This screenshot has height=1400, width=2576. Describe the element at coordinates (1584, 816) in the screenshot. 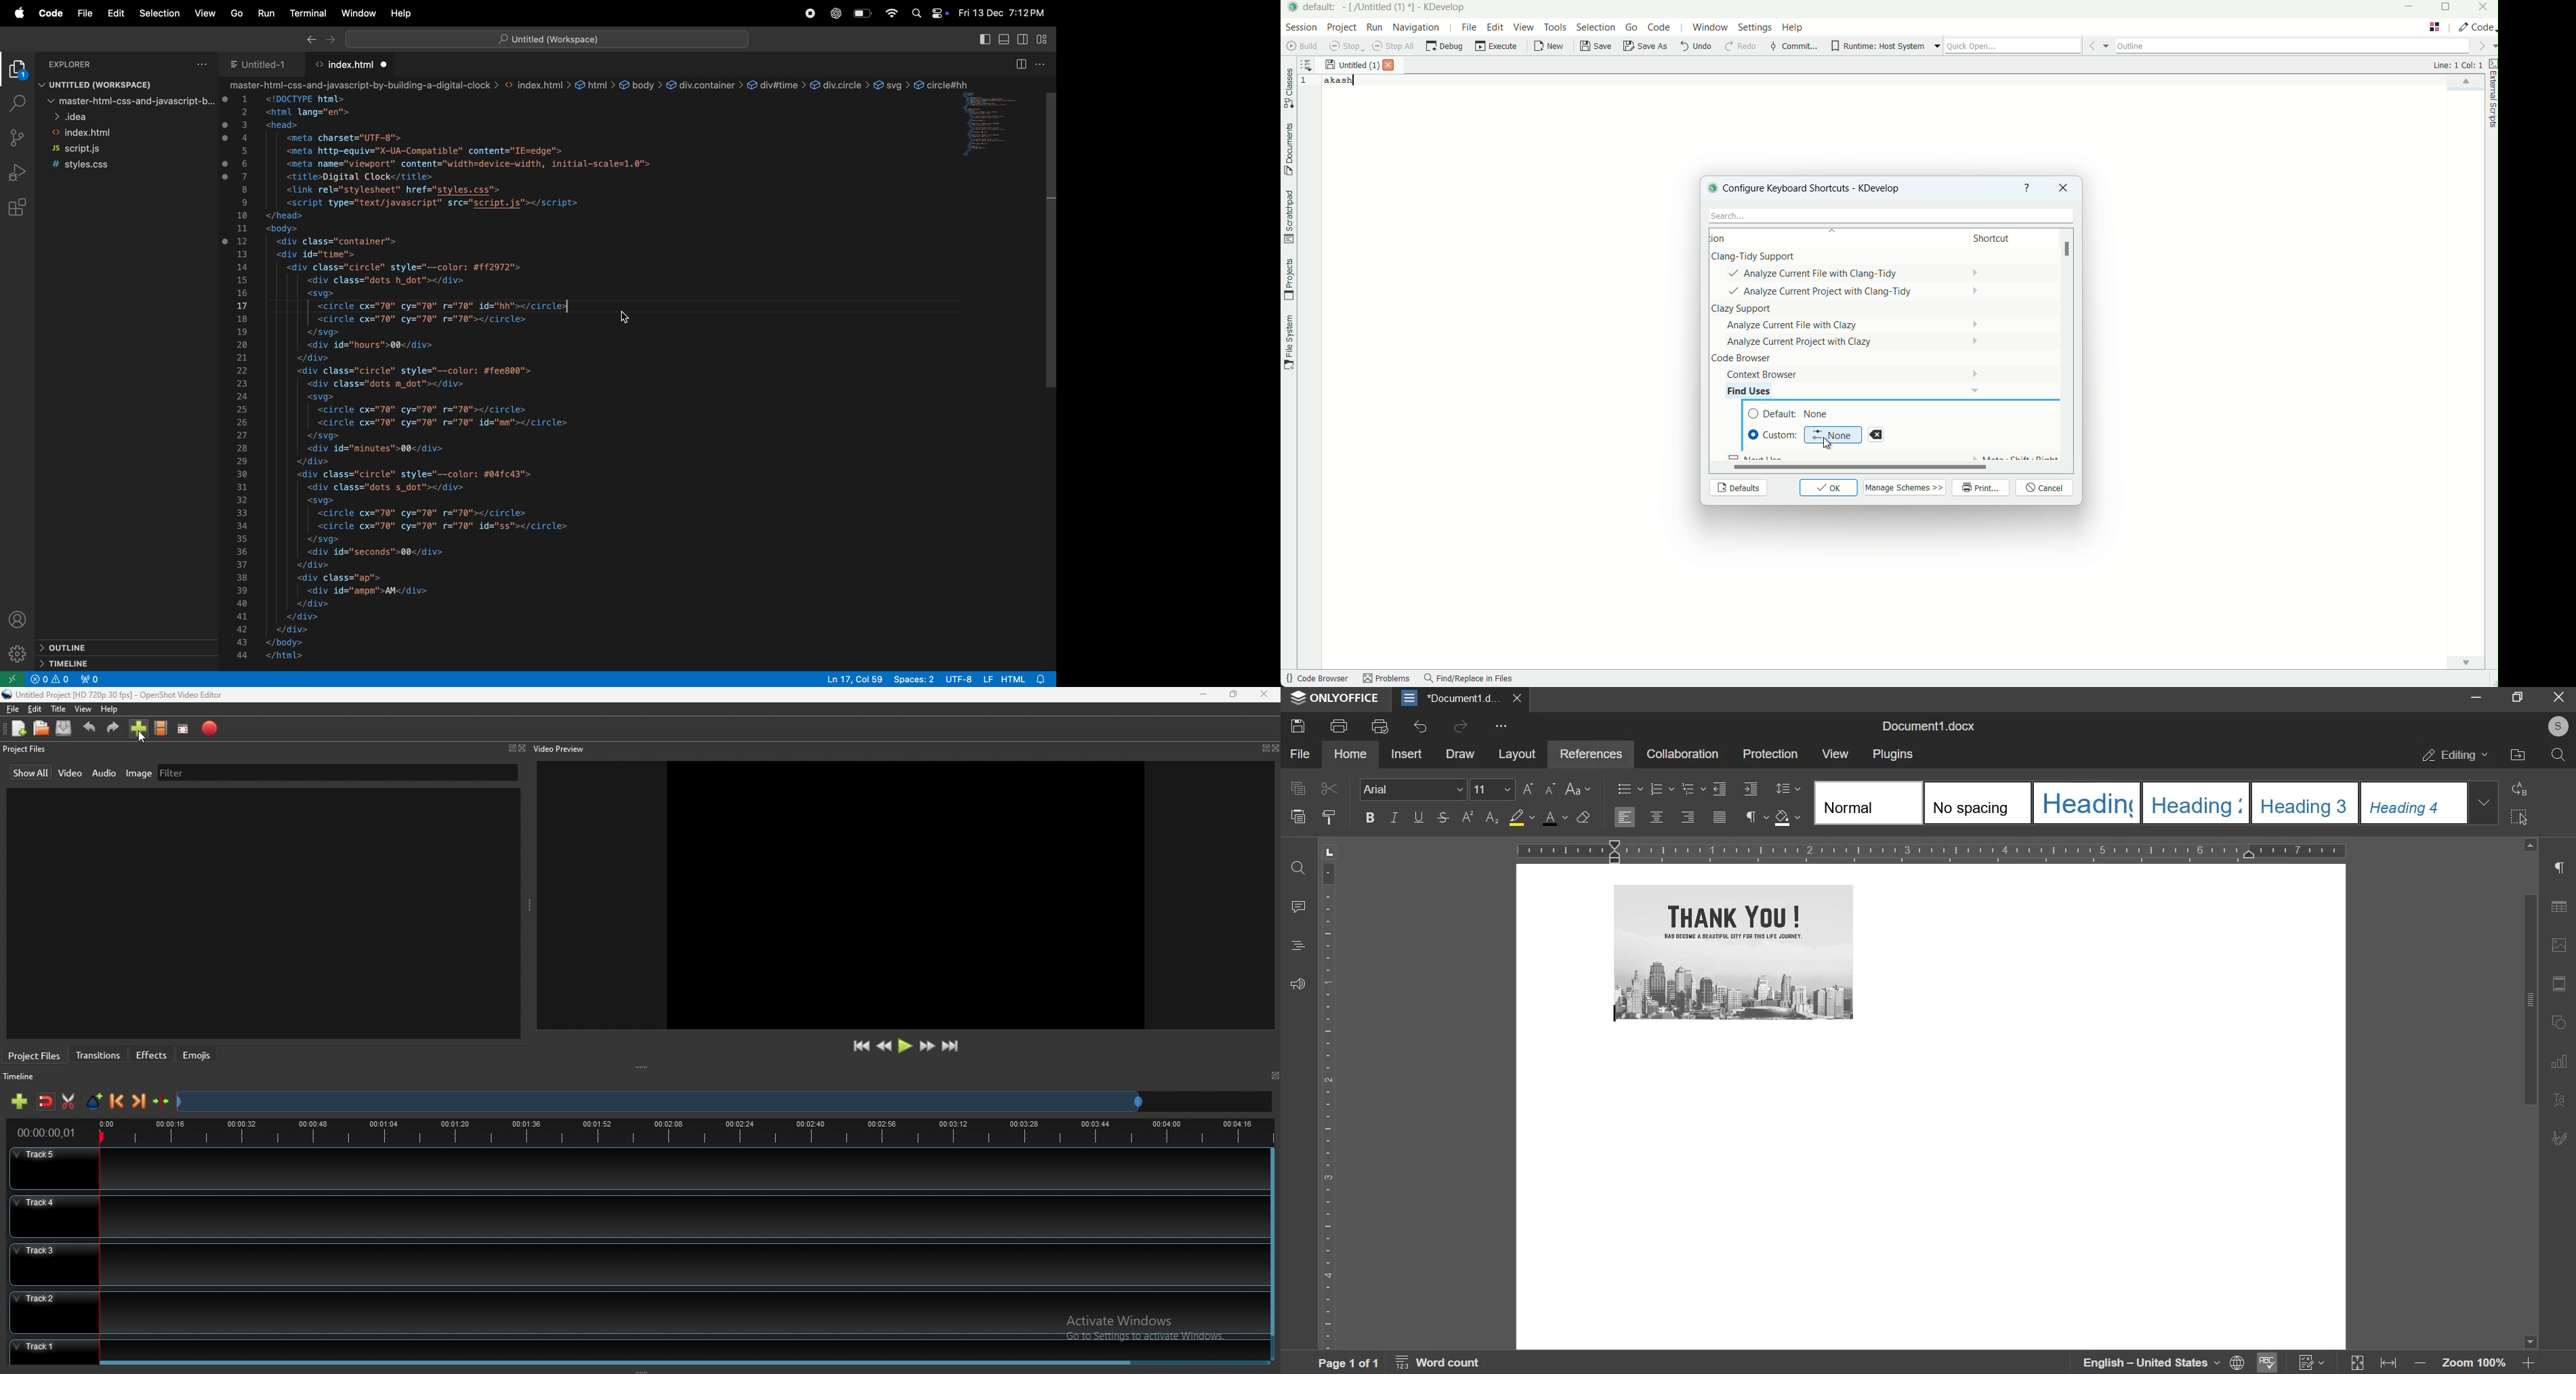

I see `clear style` at that location.